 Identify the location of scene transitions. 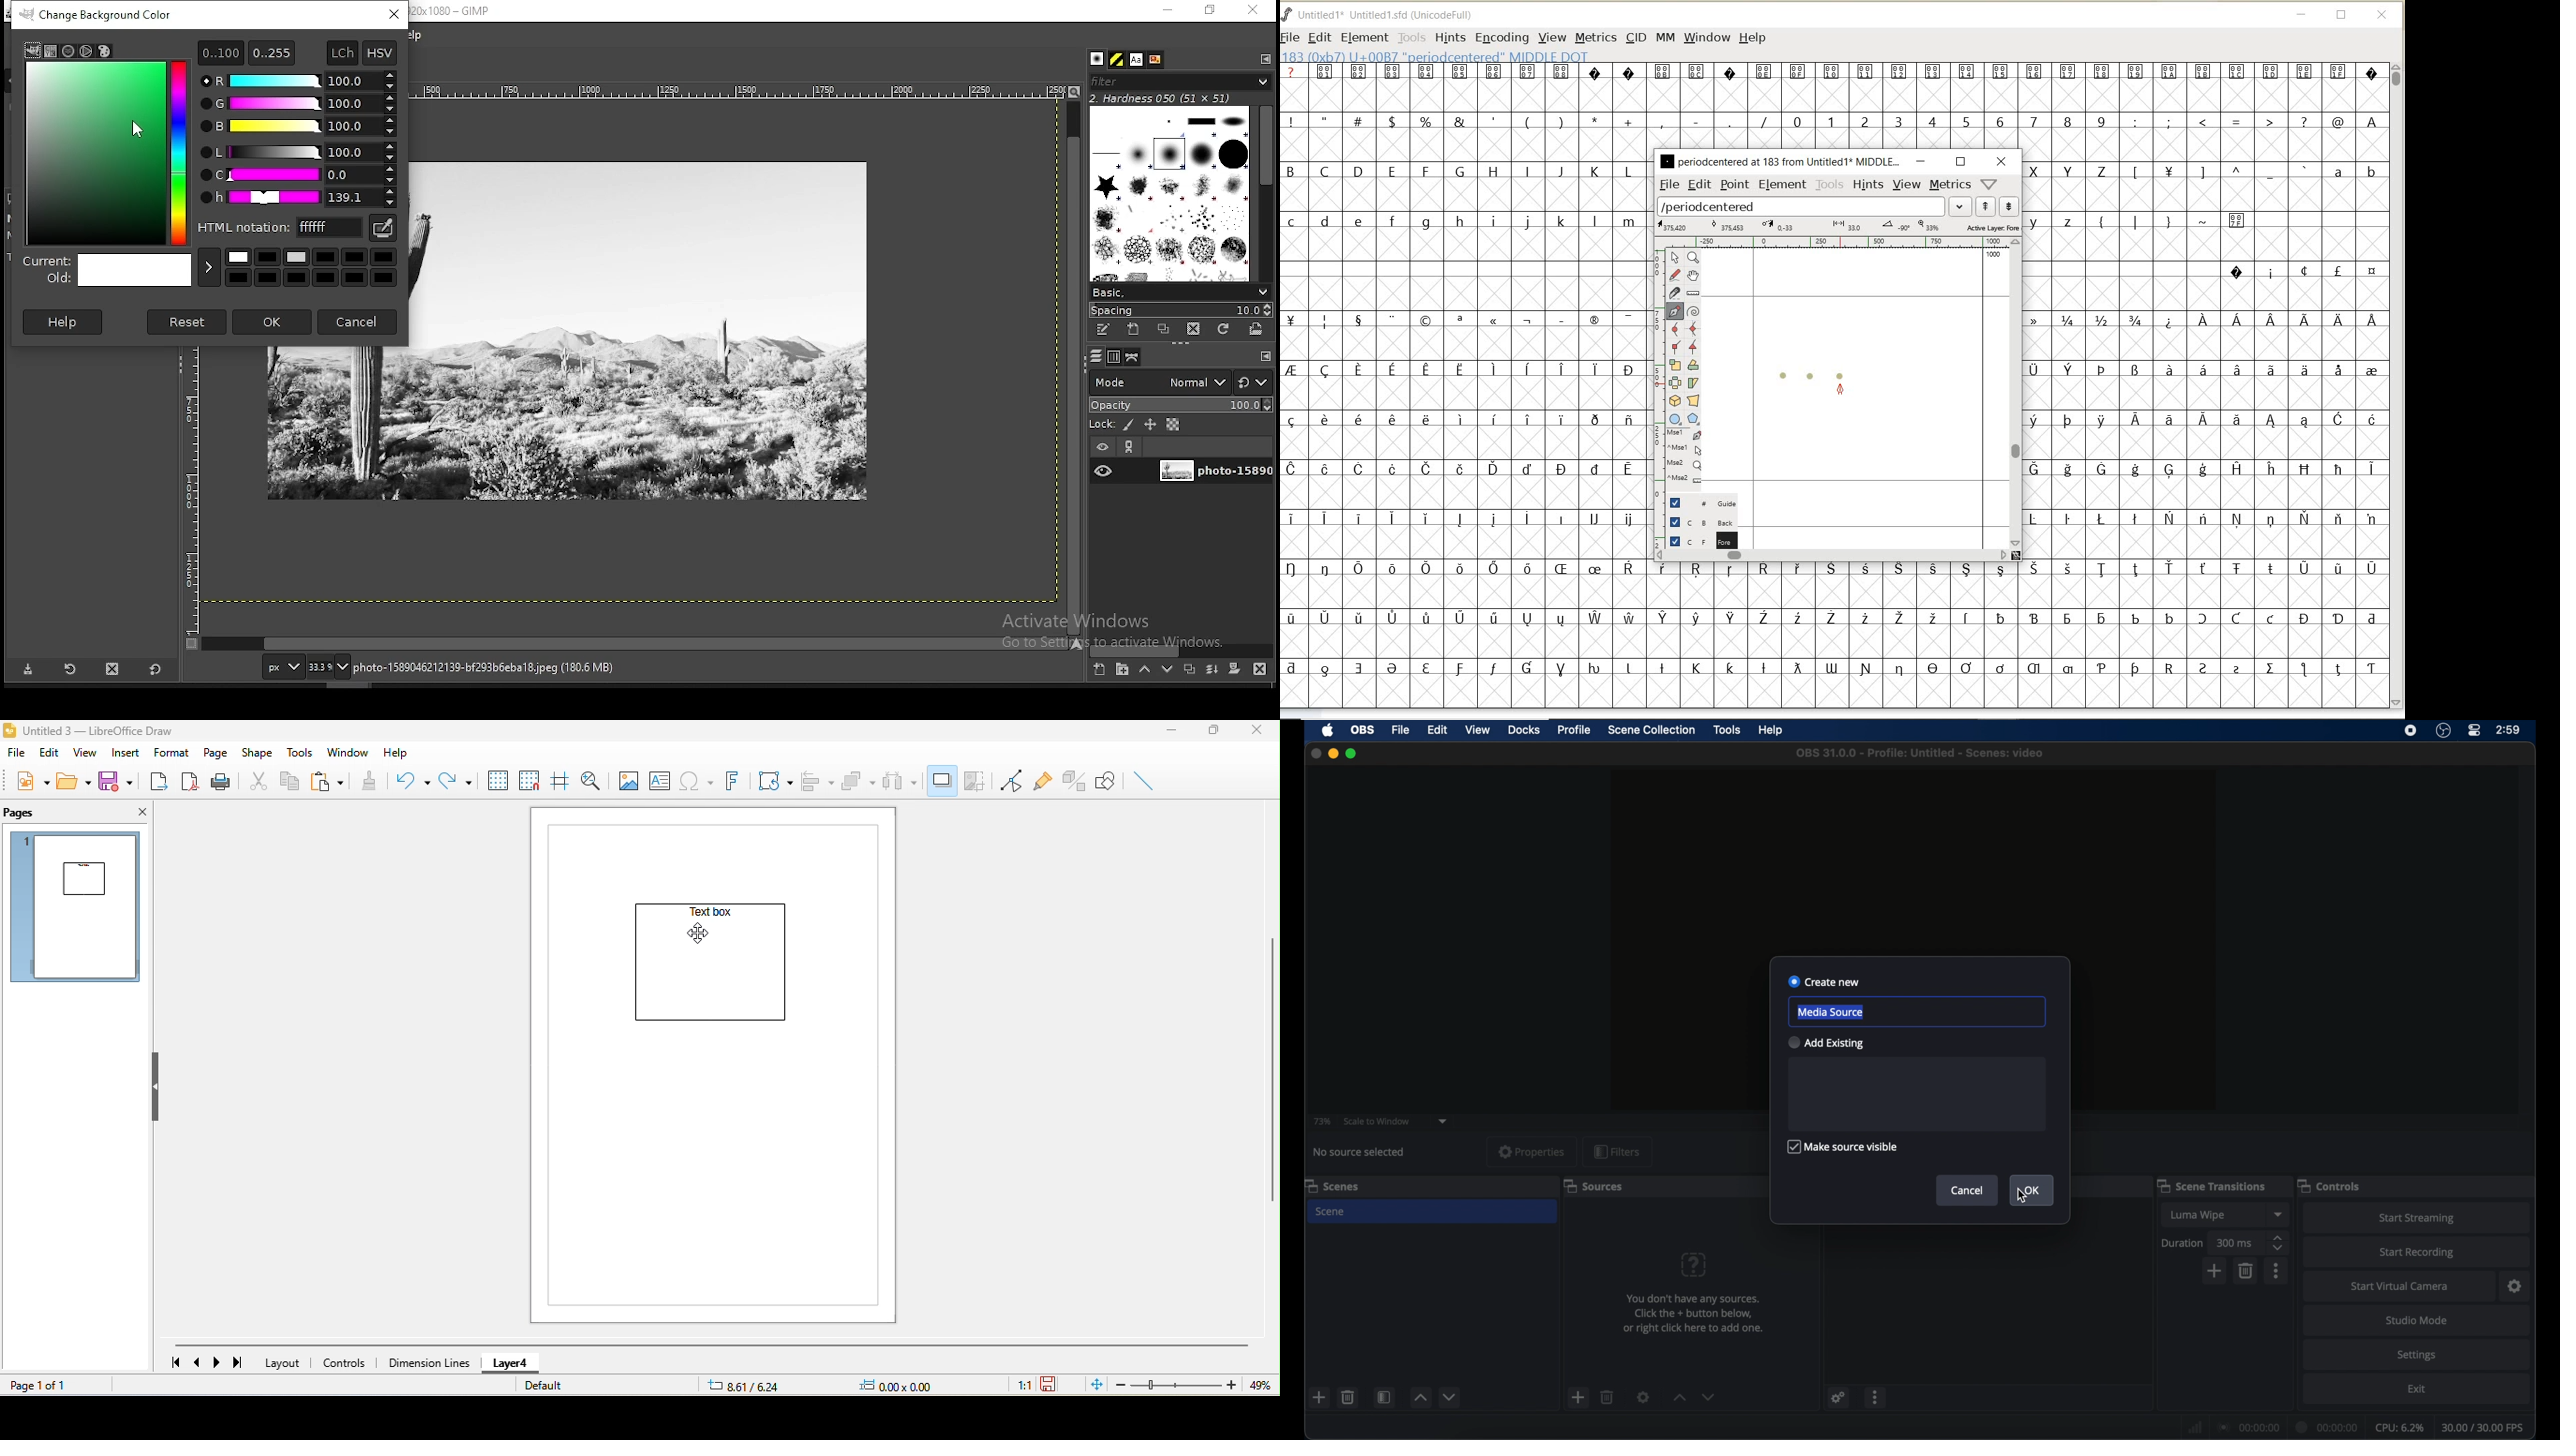
(2211, 1185).